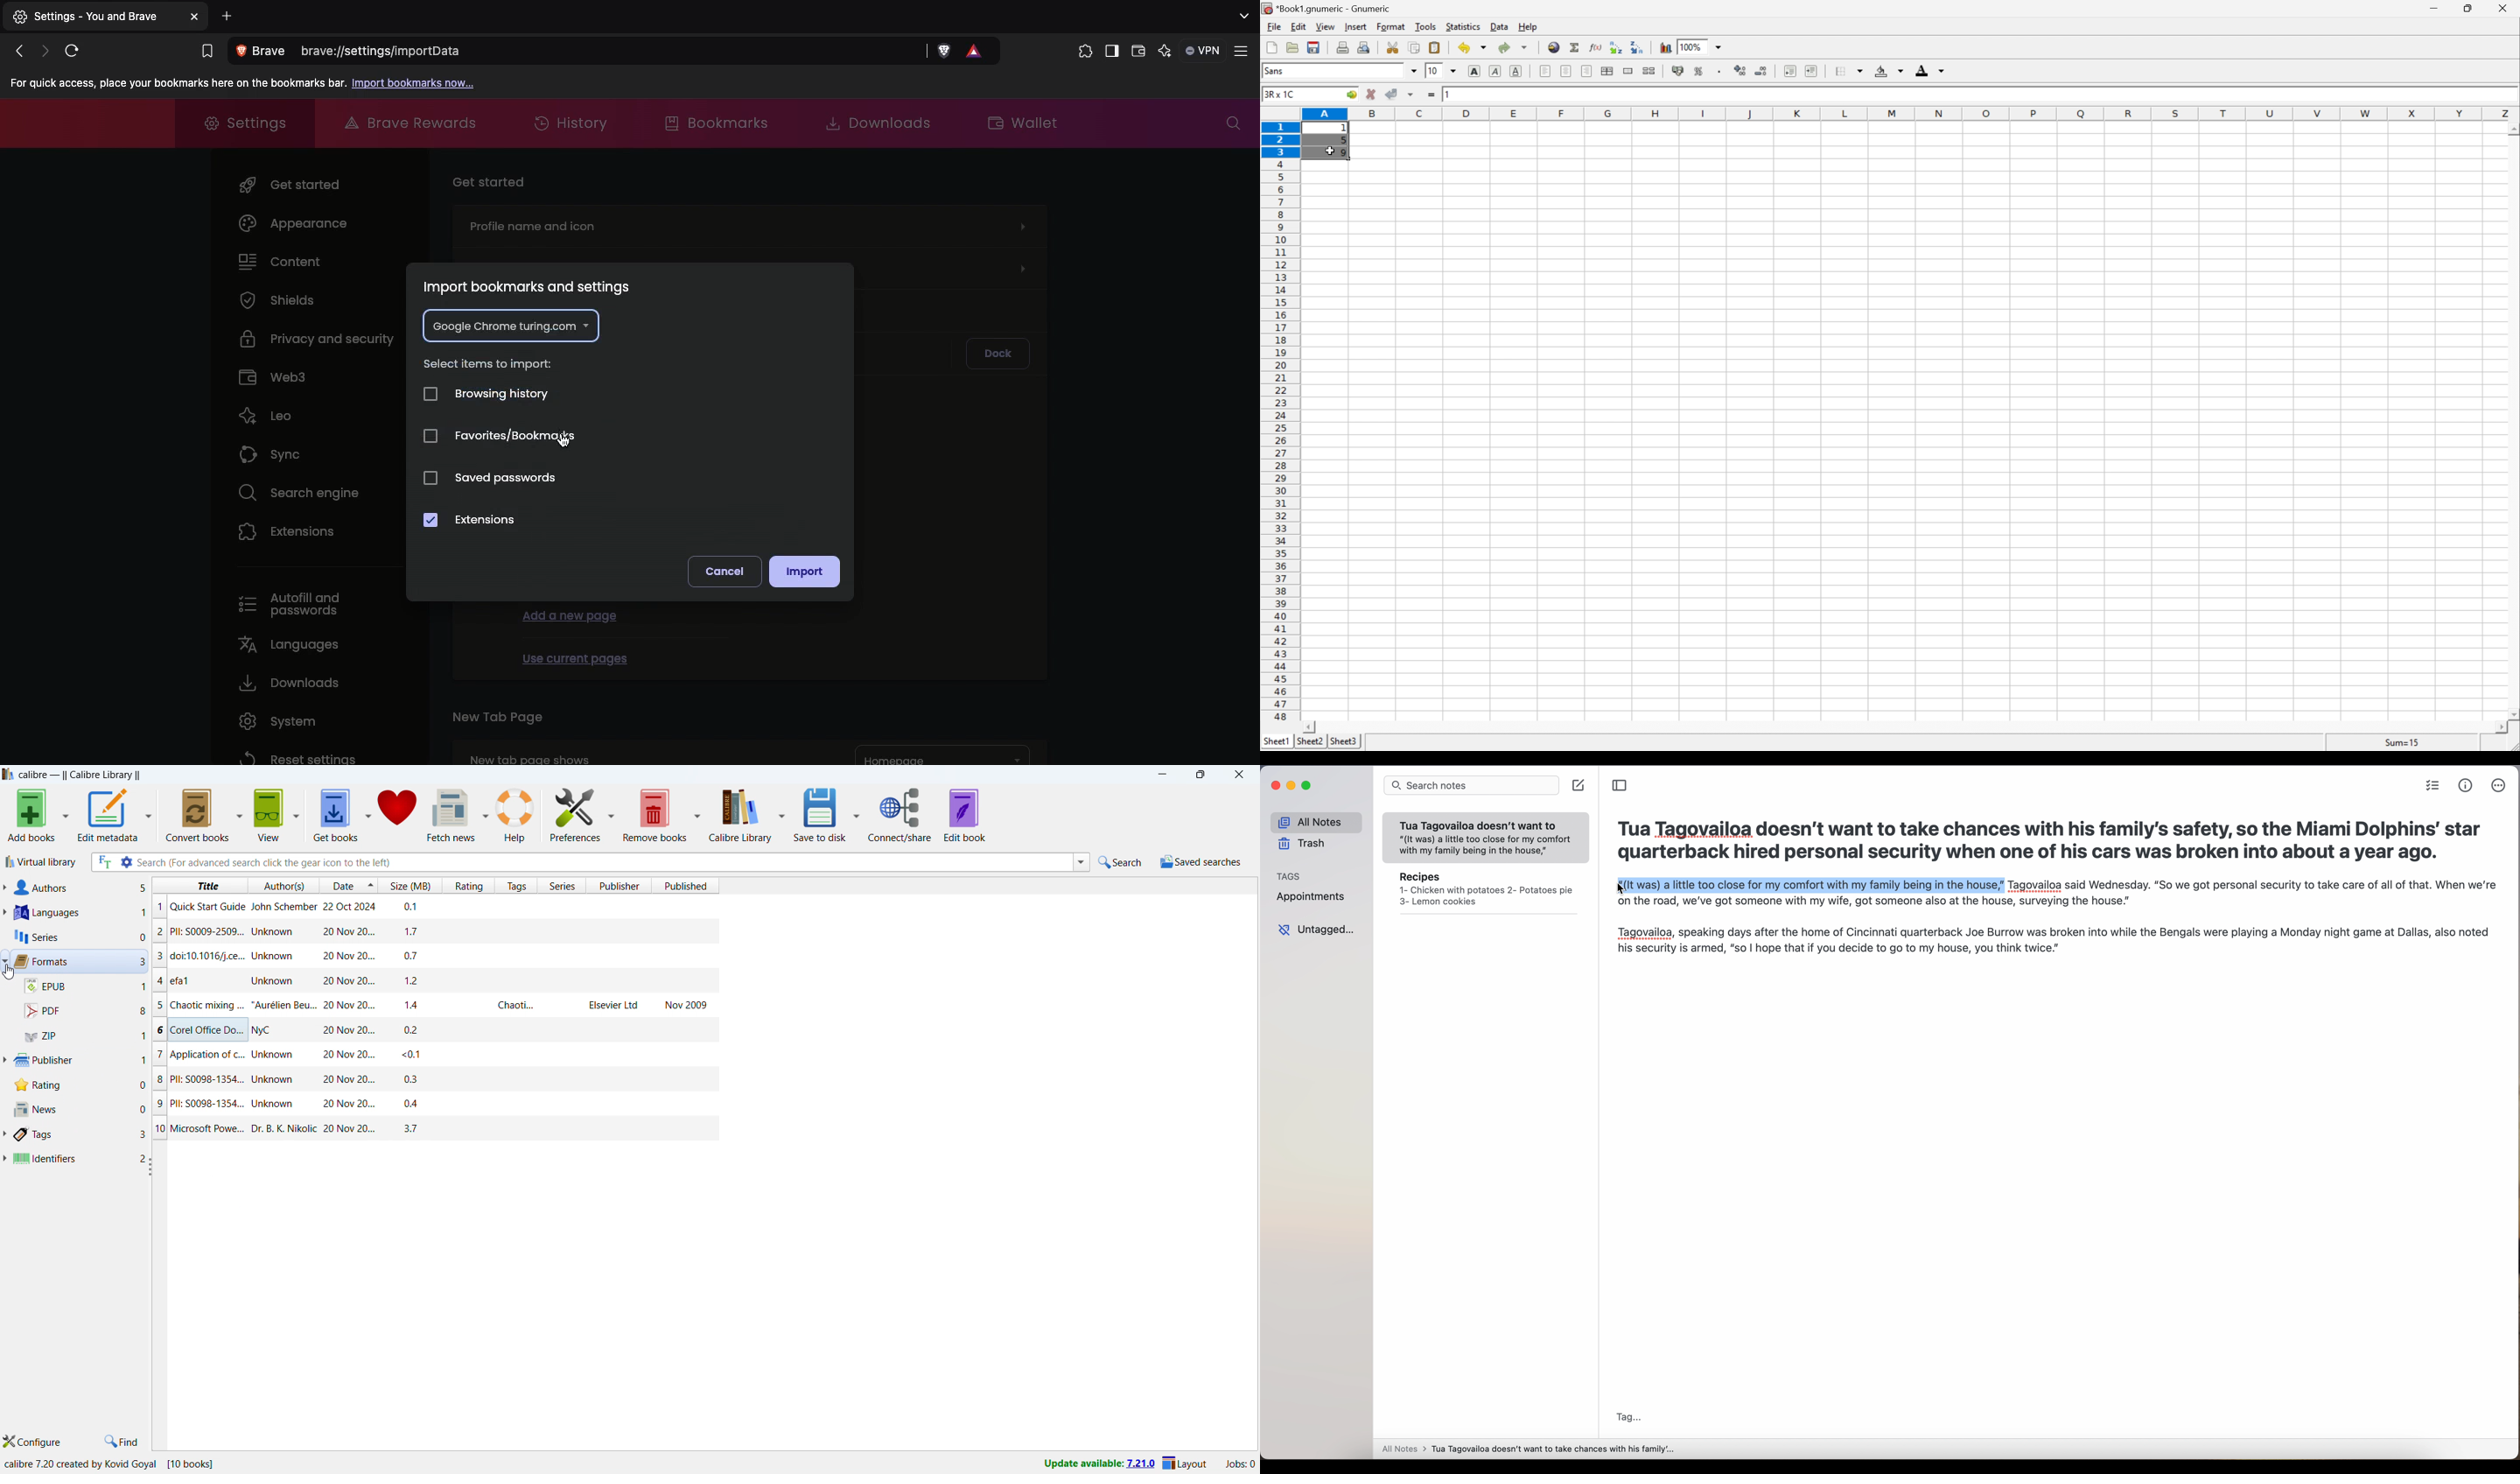  What do you see at coordinates (2469, 8) in the screenshot?
I see `restore down` at bounding box center [2469, 8].